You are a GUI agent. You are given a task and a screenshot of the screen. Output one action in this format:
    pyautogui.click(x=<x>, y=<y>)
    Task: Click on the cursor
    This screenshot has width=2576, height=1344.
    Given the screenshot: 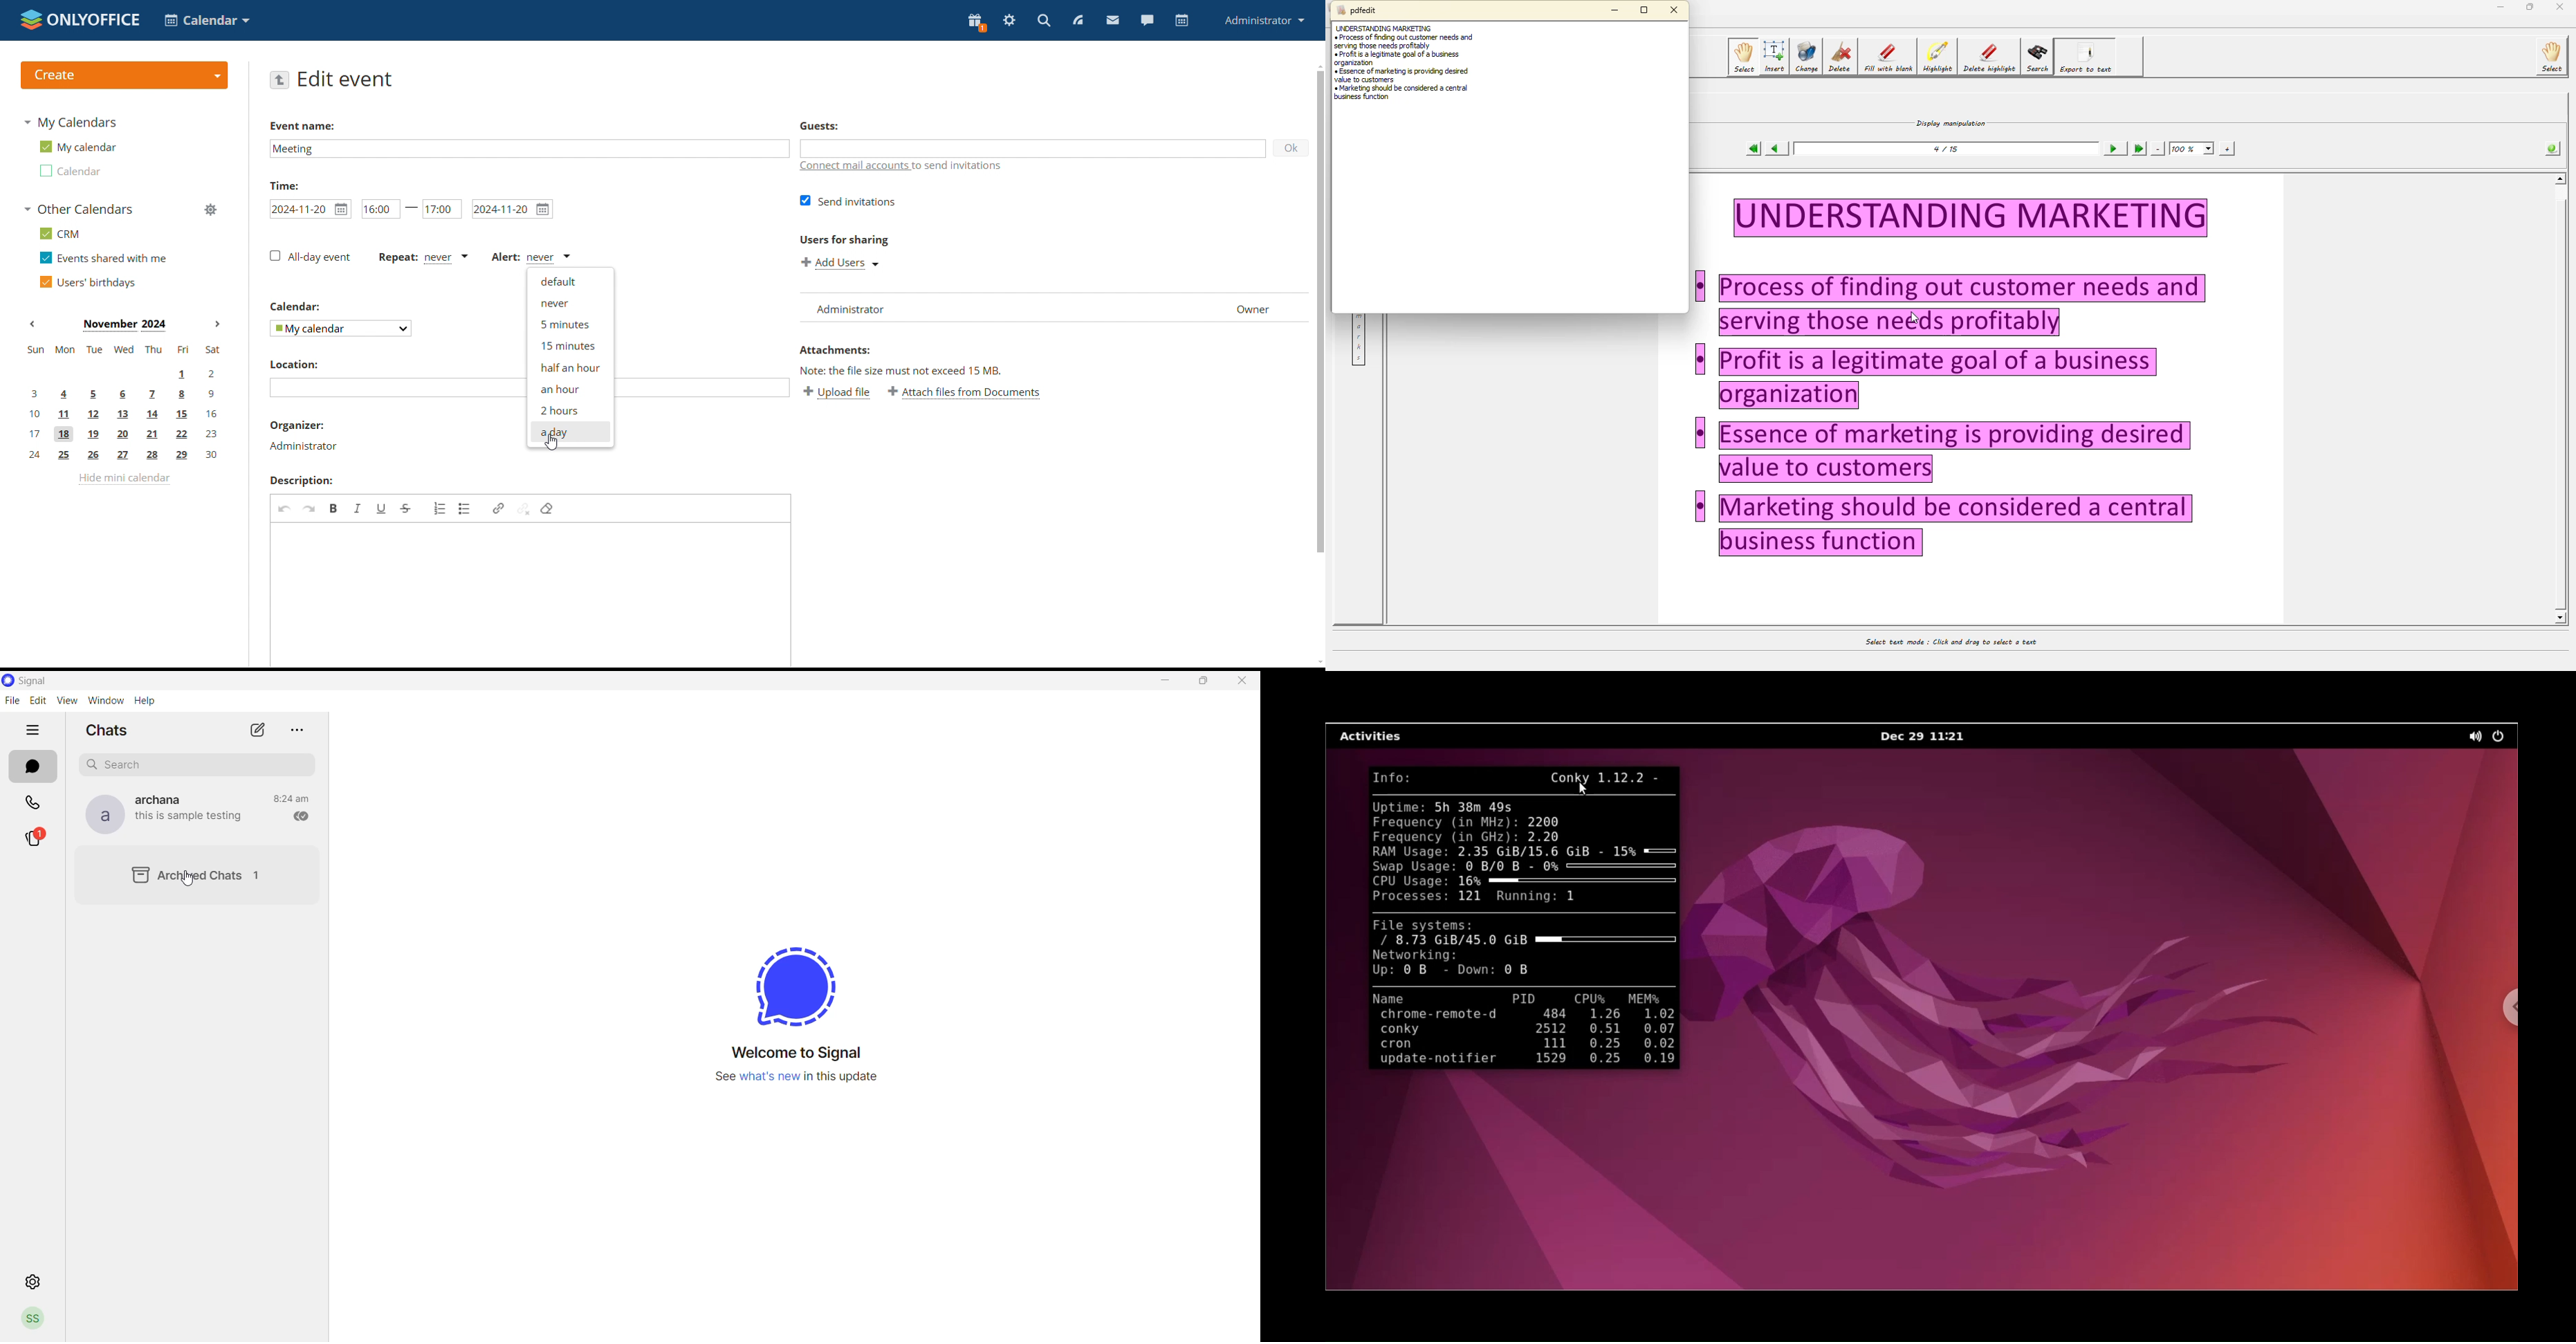 What is the action you would take?
    pyautogui.click(x=188, y=881)
    